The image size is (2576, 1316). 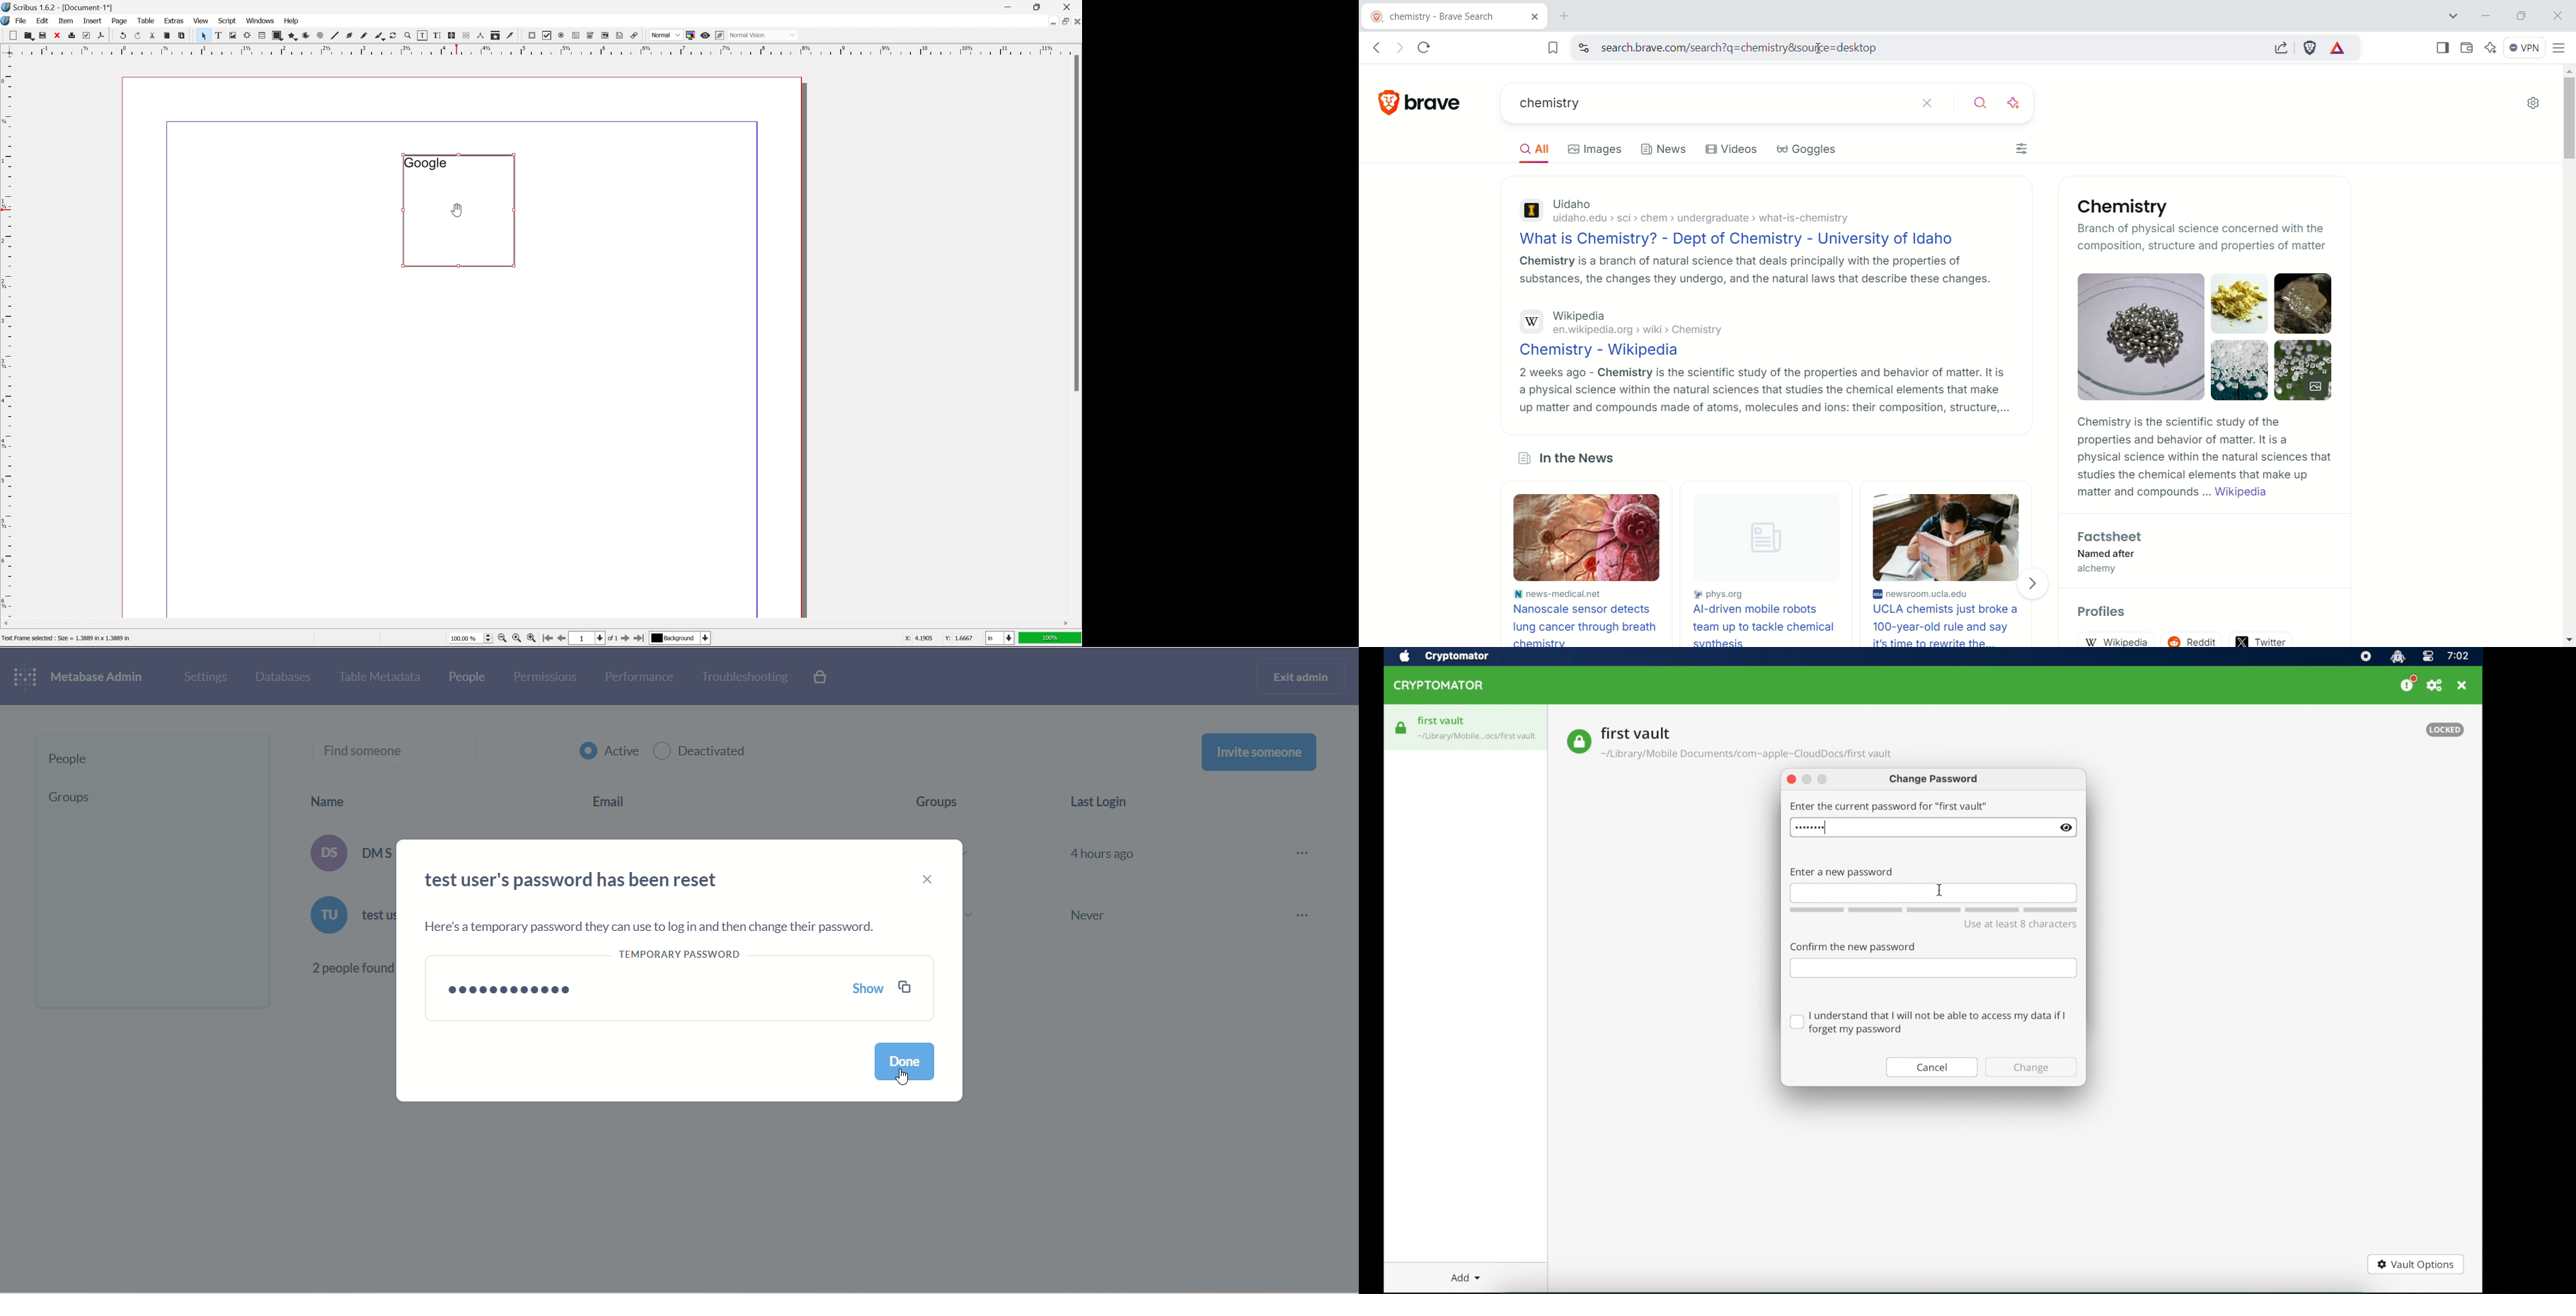 What do you see at coordinates (1950, 625) in the screenshot?
I see `UCLA chemists just broke a 100-year-old rule and say it's time to rewrite the` at bounding box center [1950, 625].